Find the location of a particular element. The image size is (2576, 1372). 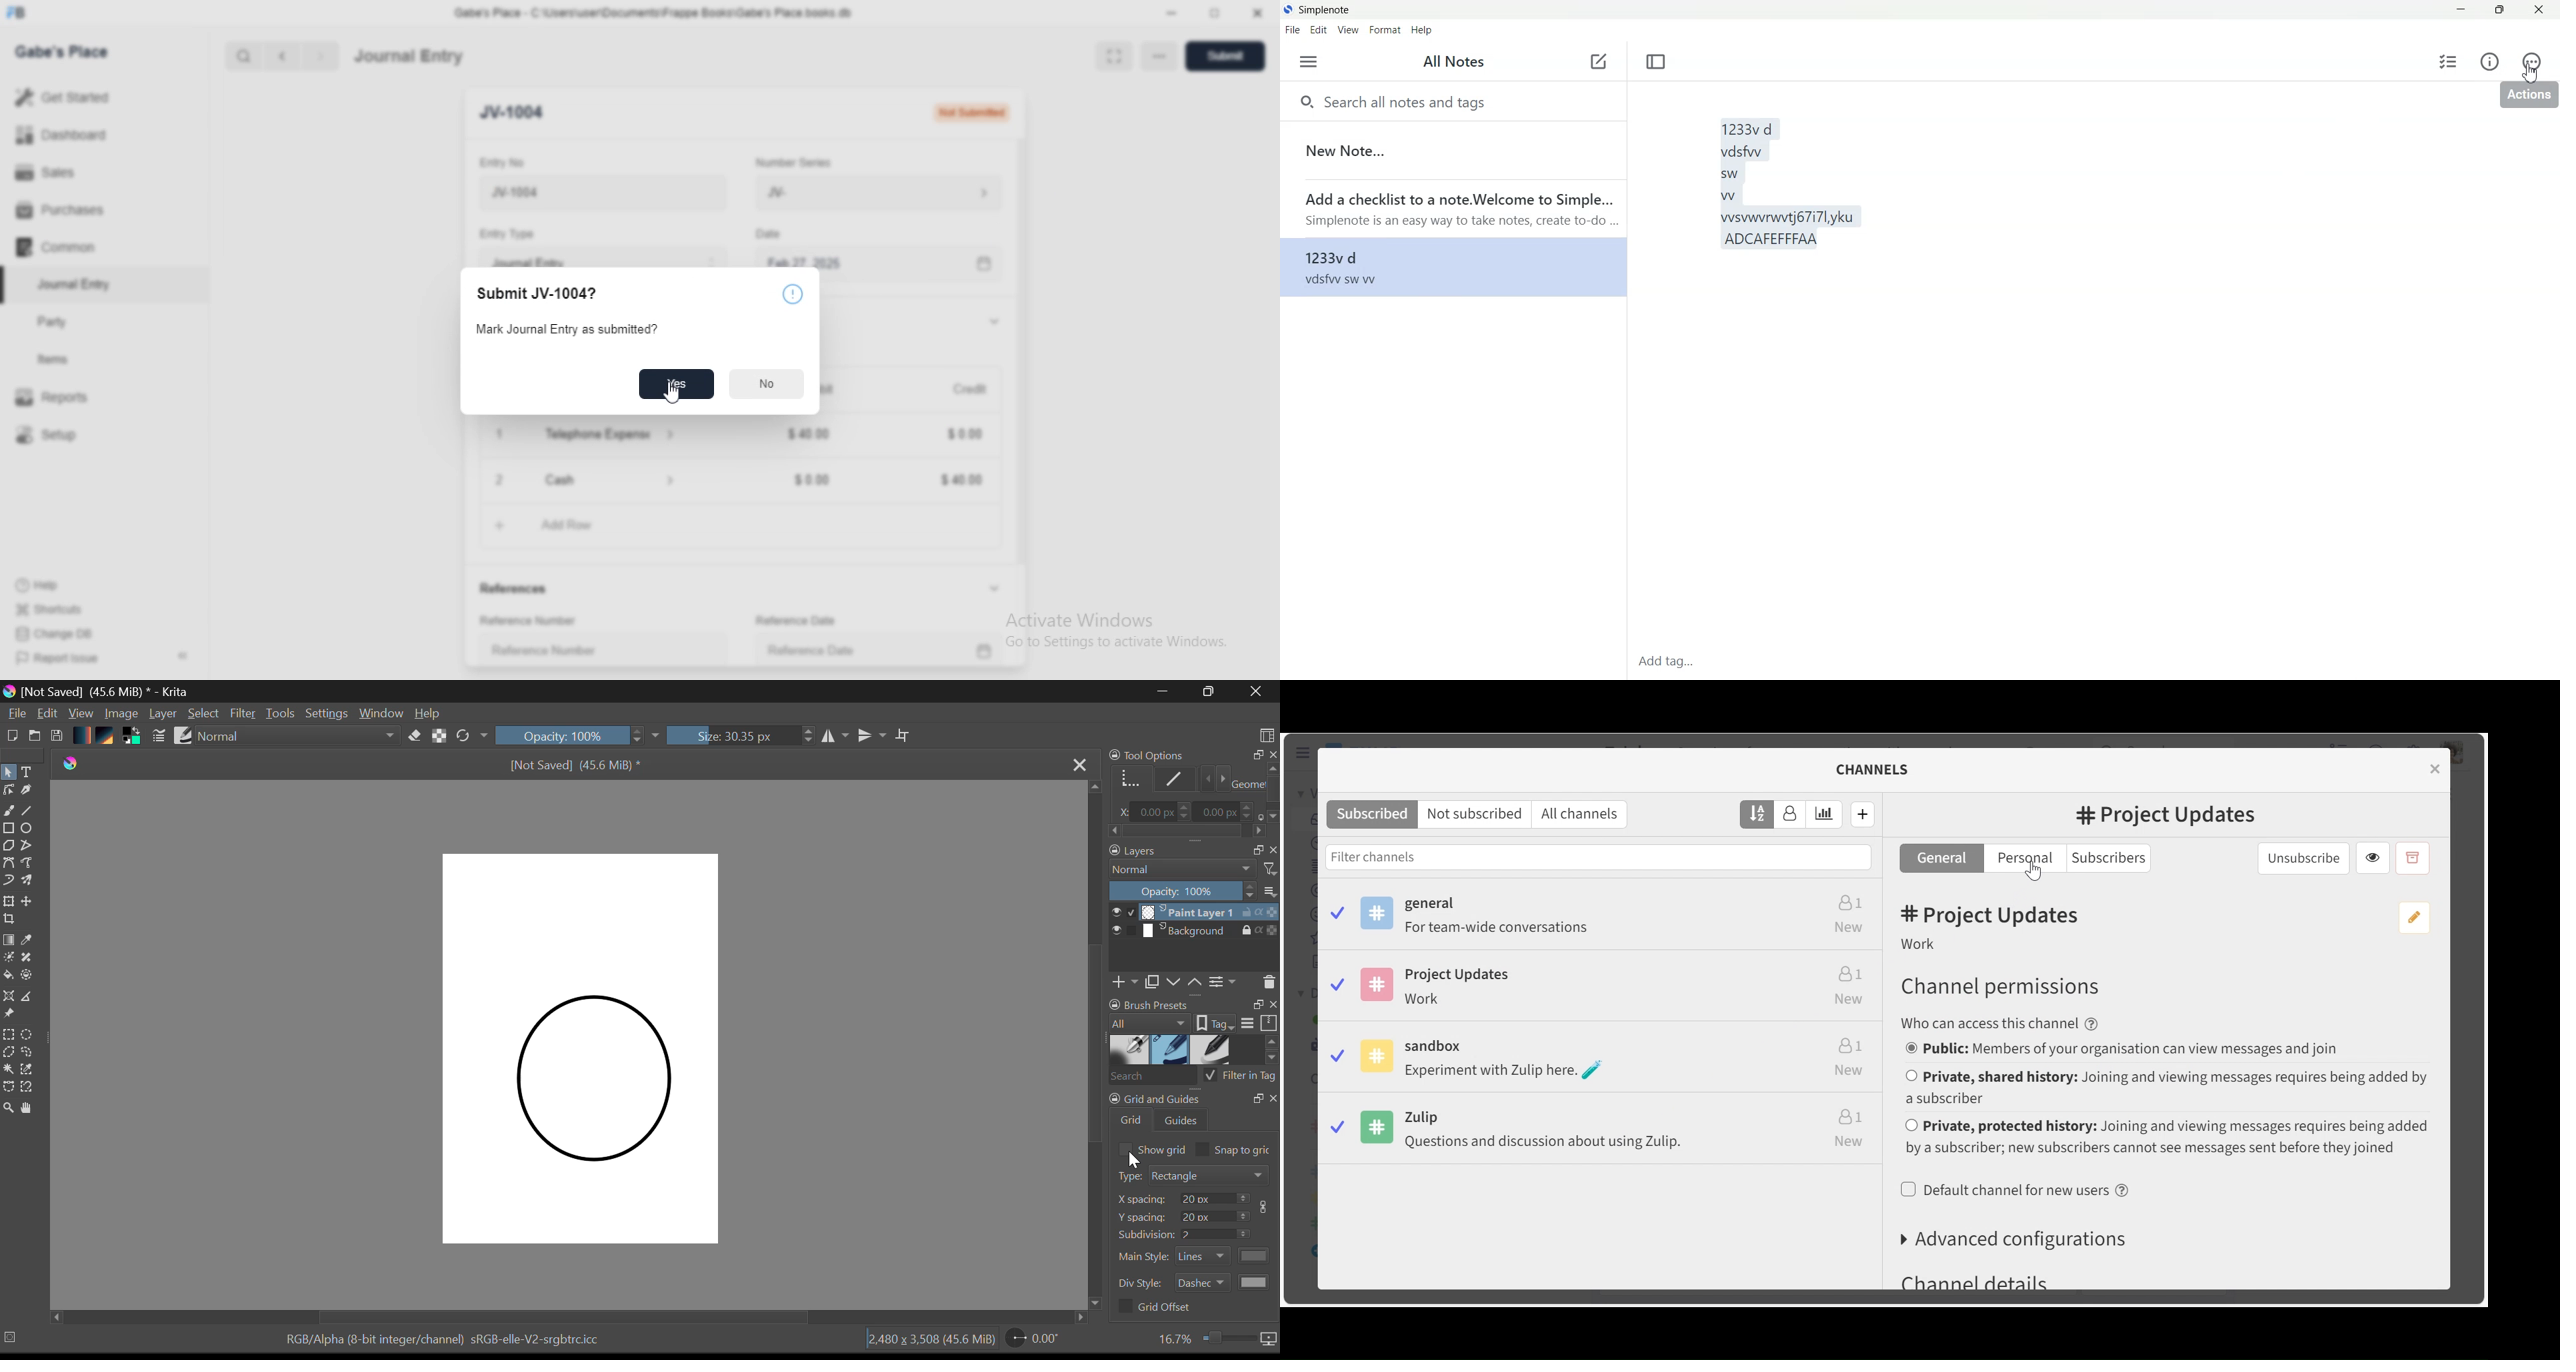

Create new channel is located at coordinates (1864, 813).